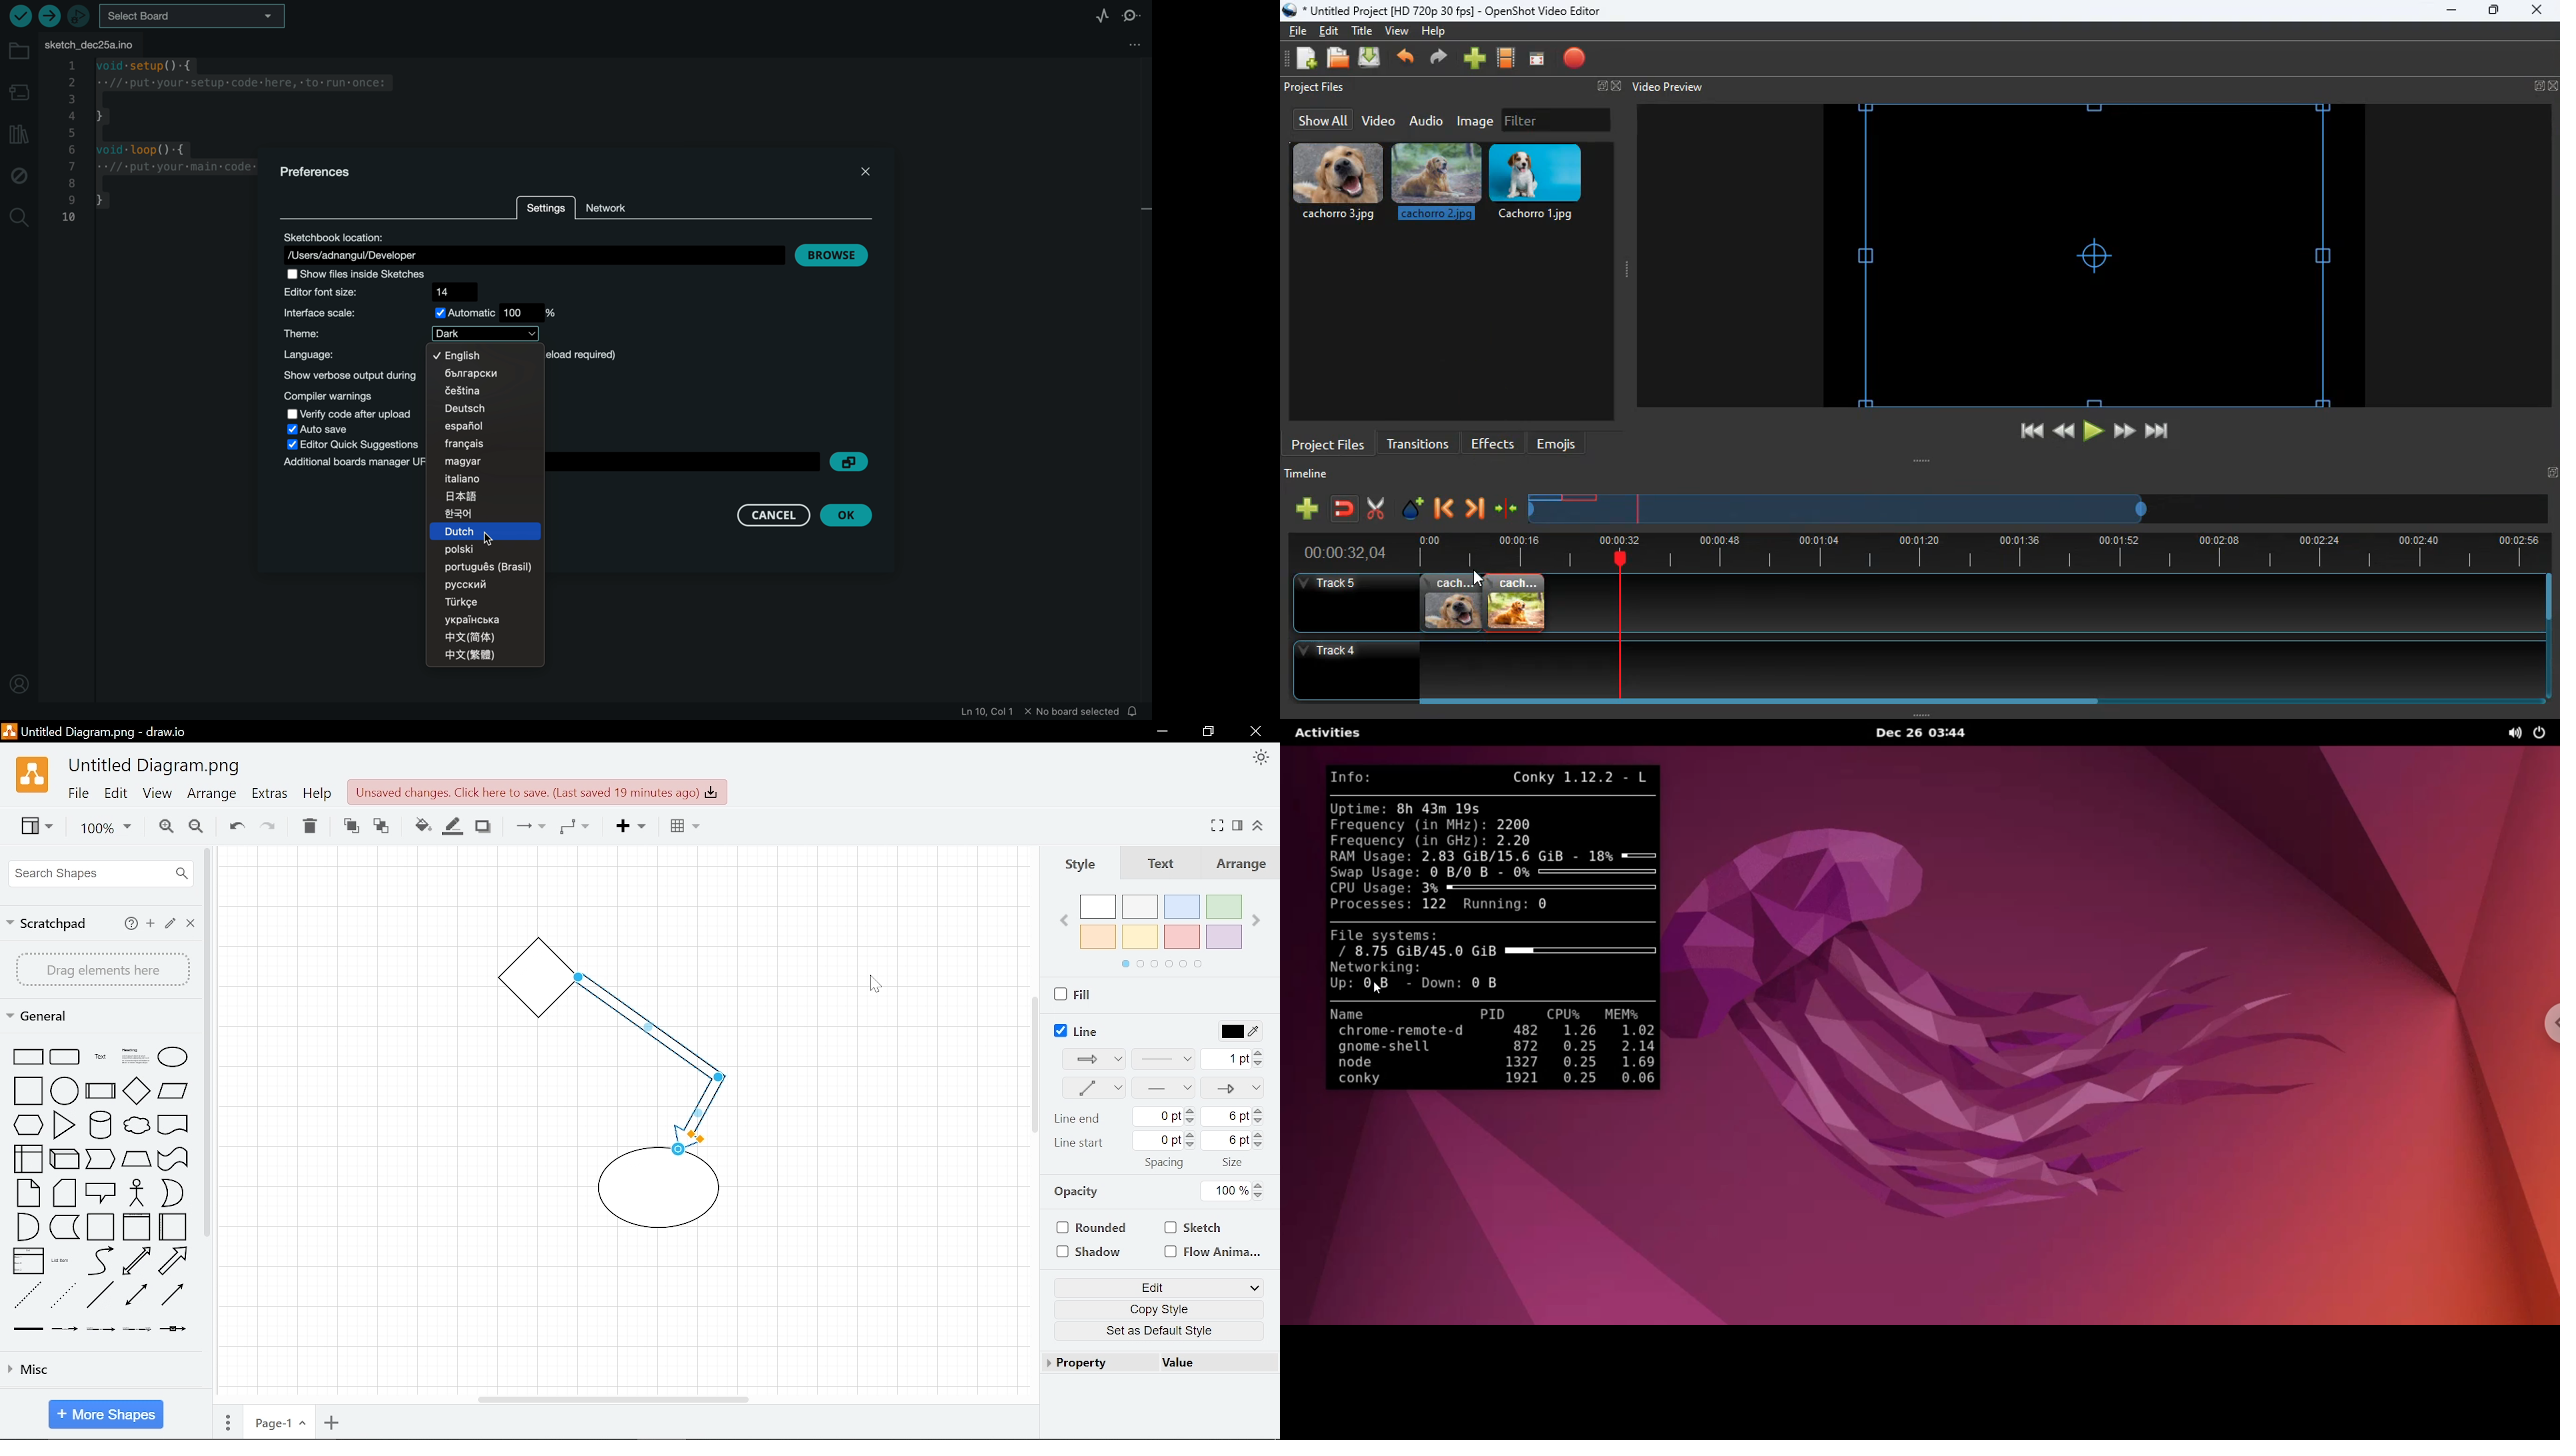  Describe the element at coordinates (483, 825) in the screenshot. I see `Shadow` at that location.